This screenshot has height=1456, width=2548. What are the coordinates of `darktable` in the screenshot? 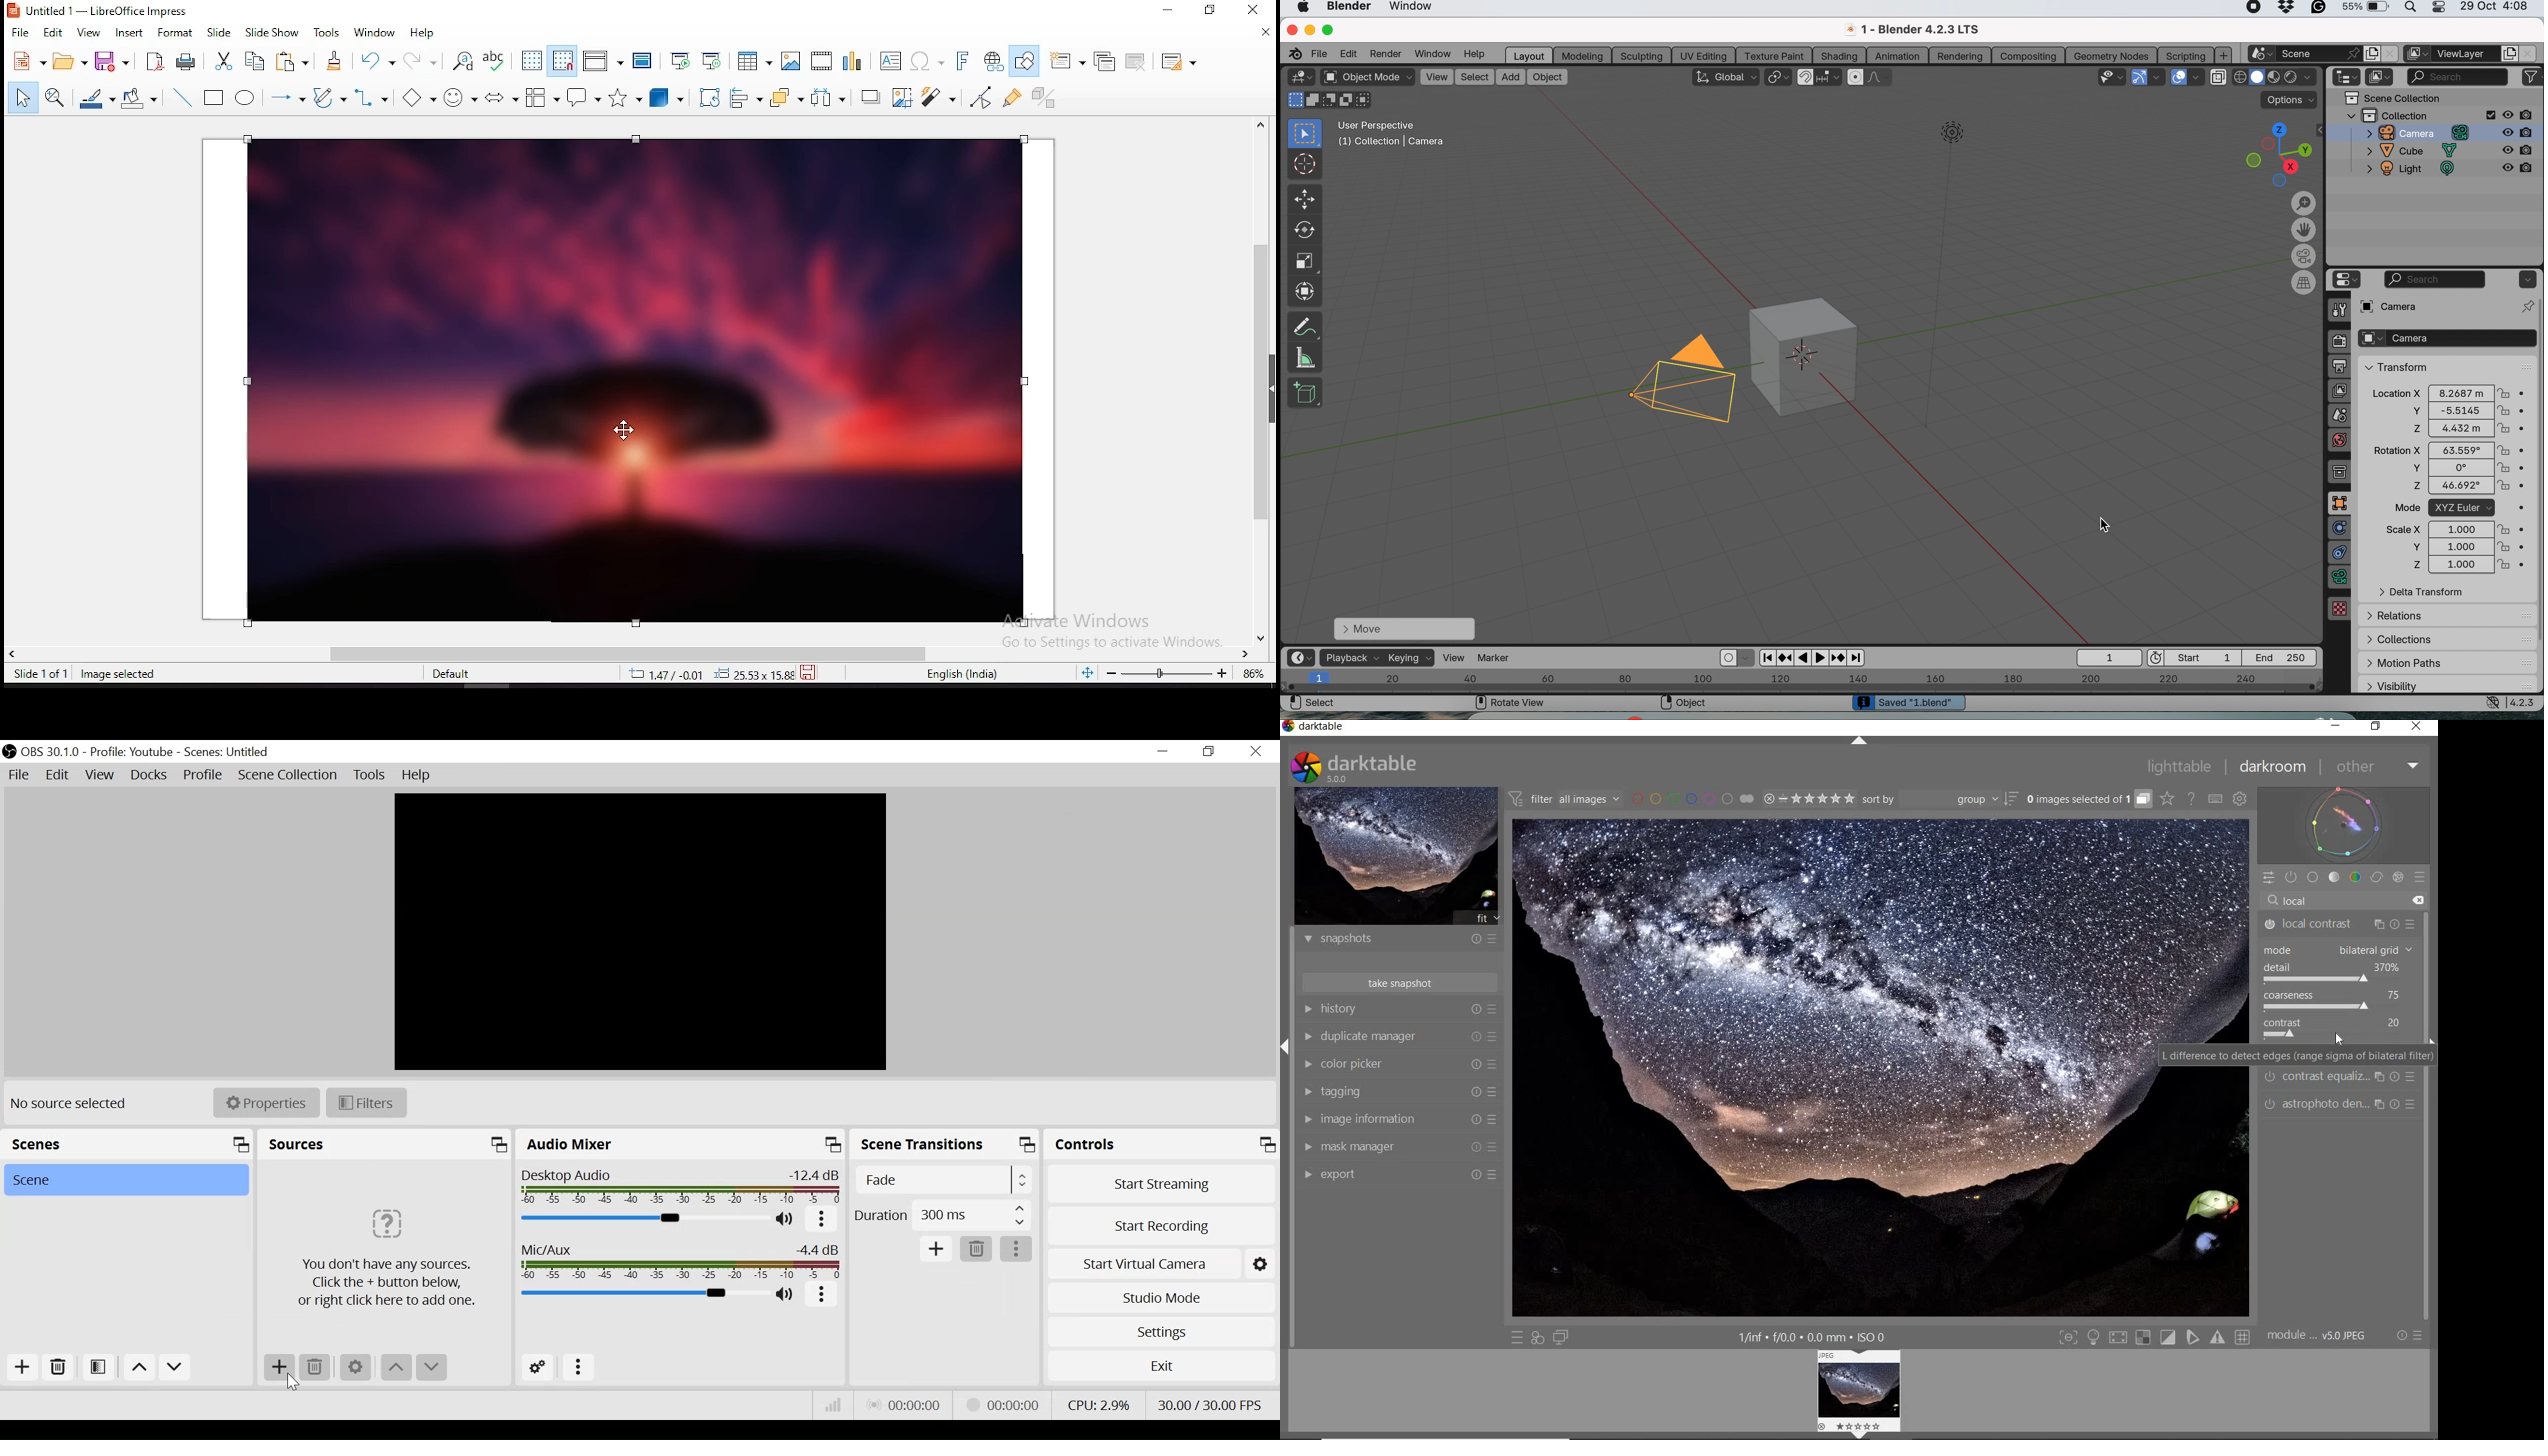 It's located at (1346, 727).